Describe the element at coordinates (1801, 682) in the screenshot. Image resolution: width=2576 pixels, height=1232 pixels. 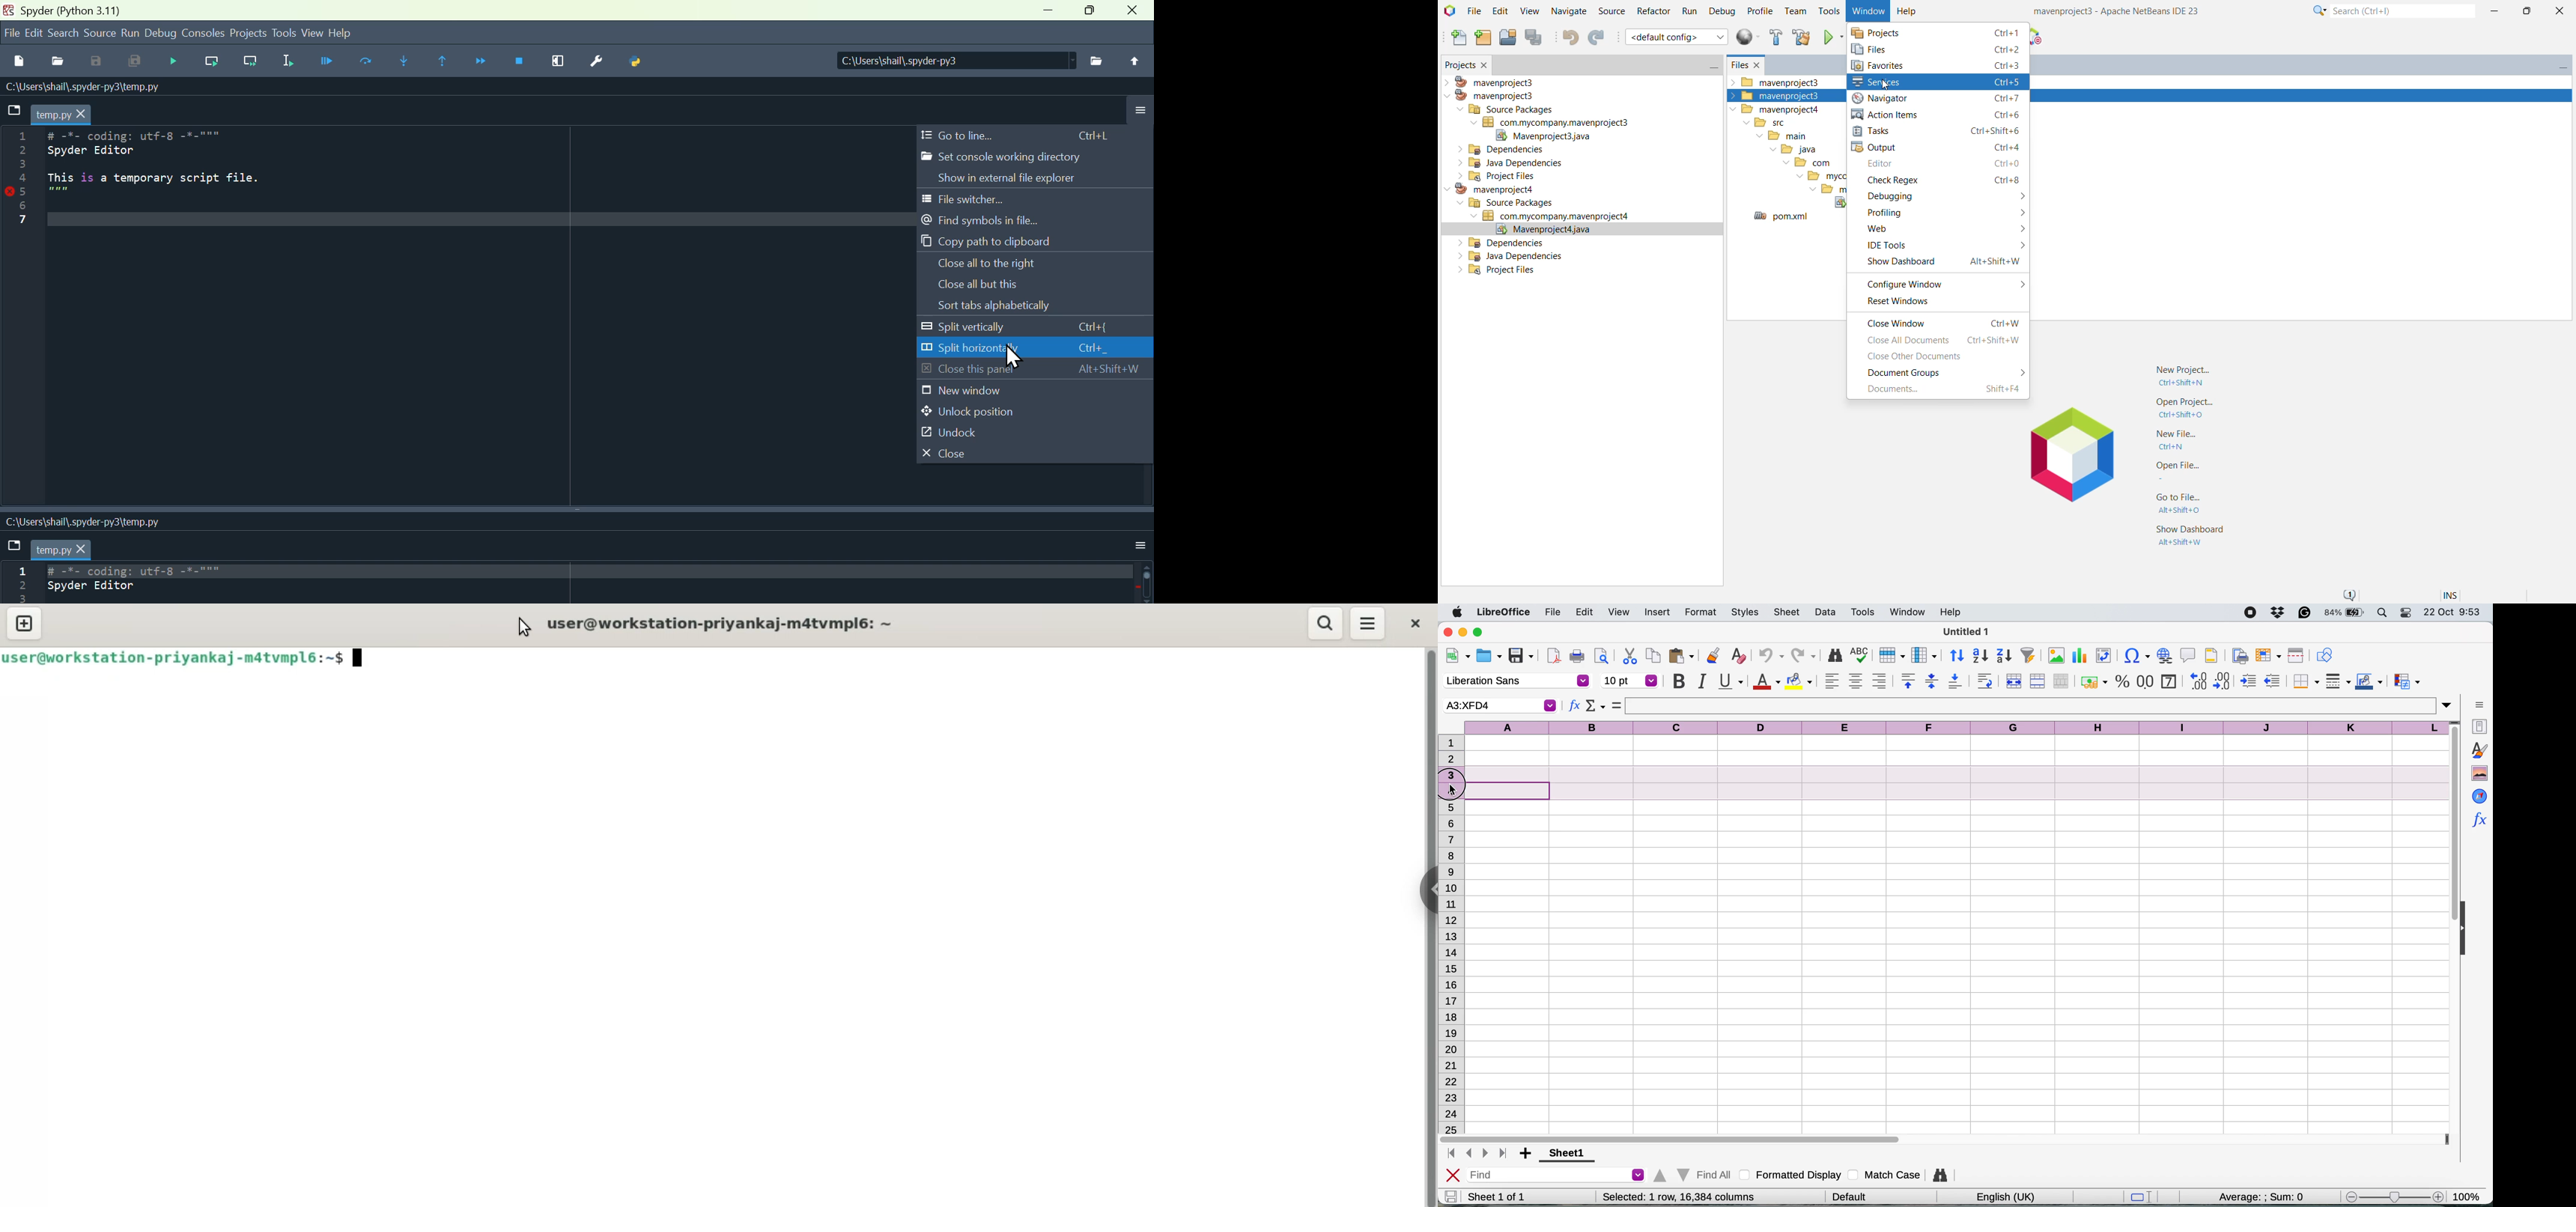
I see `fill colour` at that location.